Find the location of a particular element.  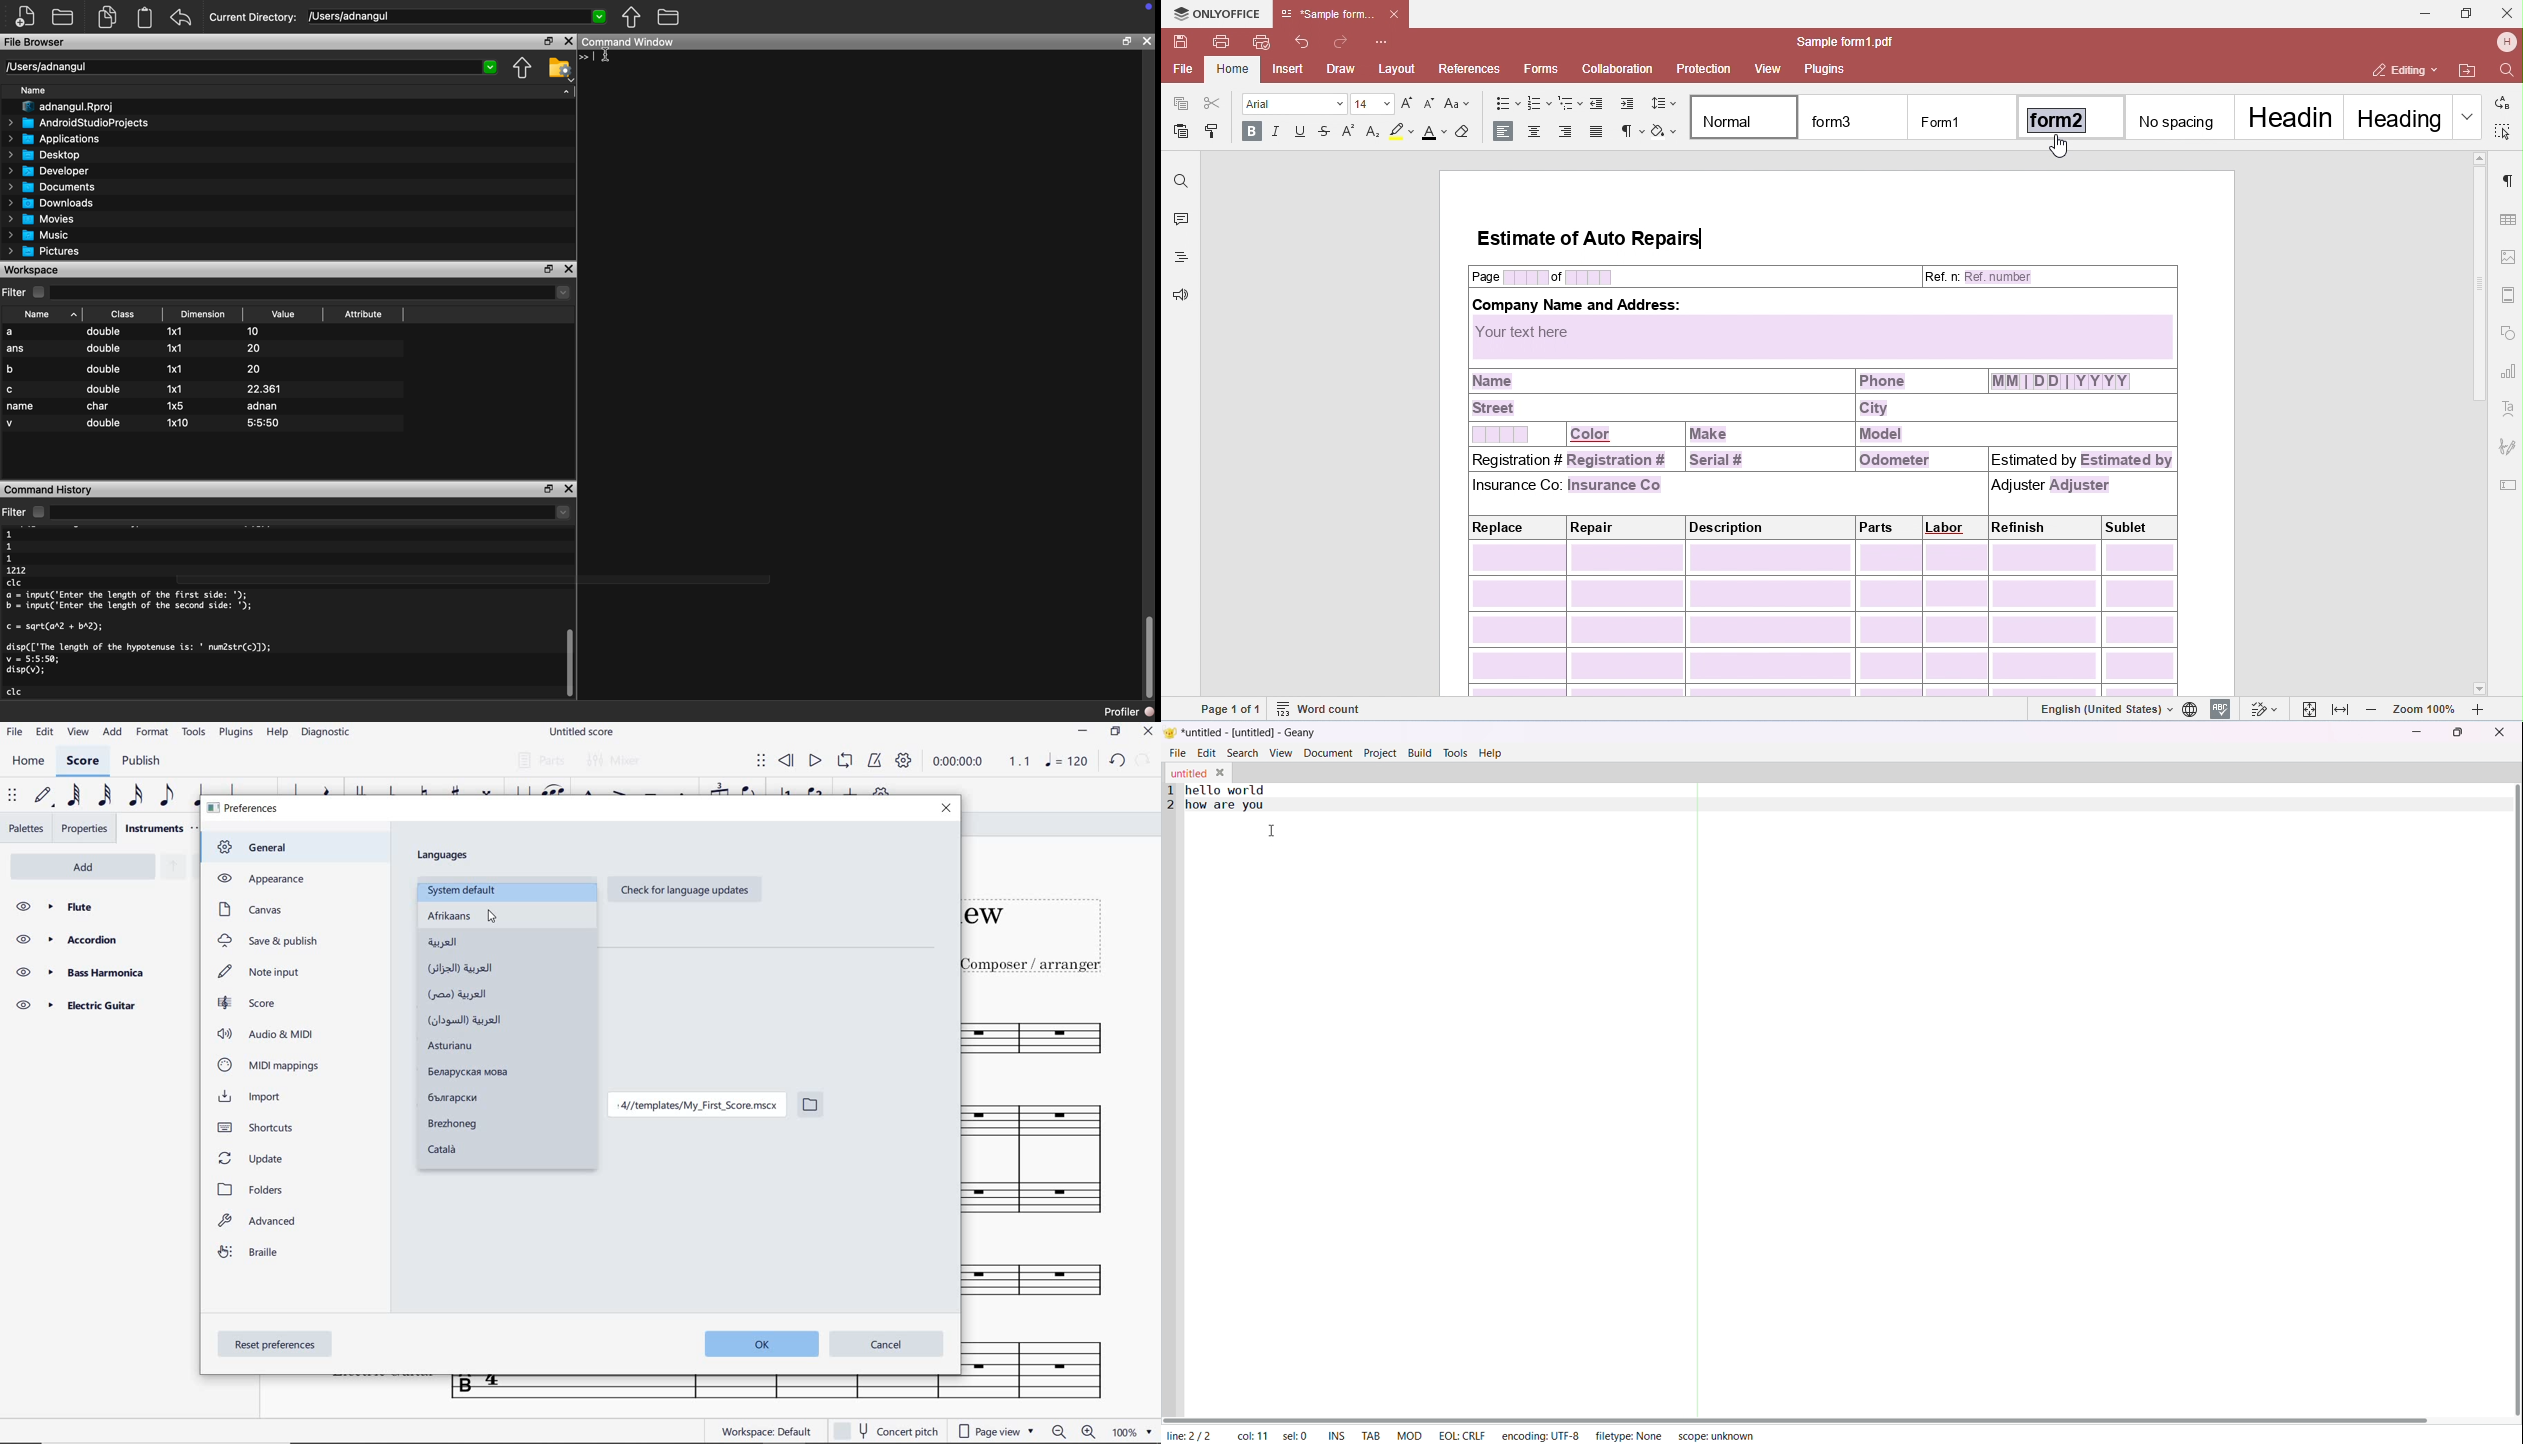

Music is located at coordinates (39, 235).